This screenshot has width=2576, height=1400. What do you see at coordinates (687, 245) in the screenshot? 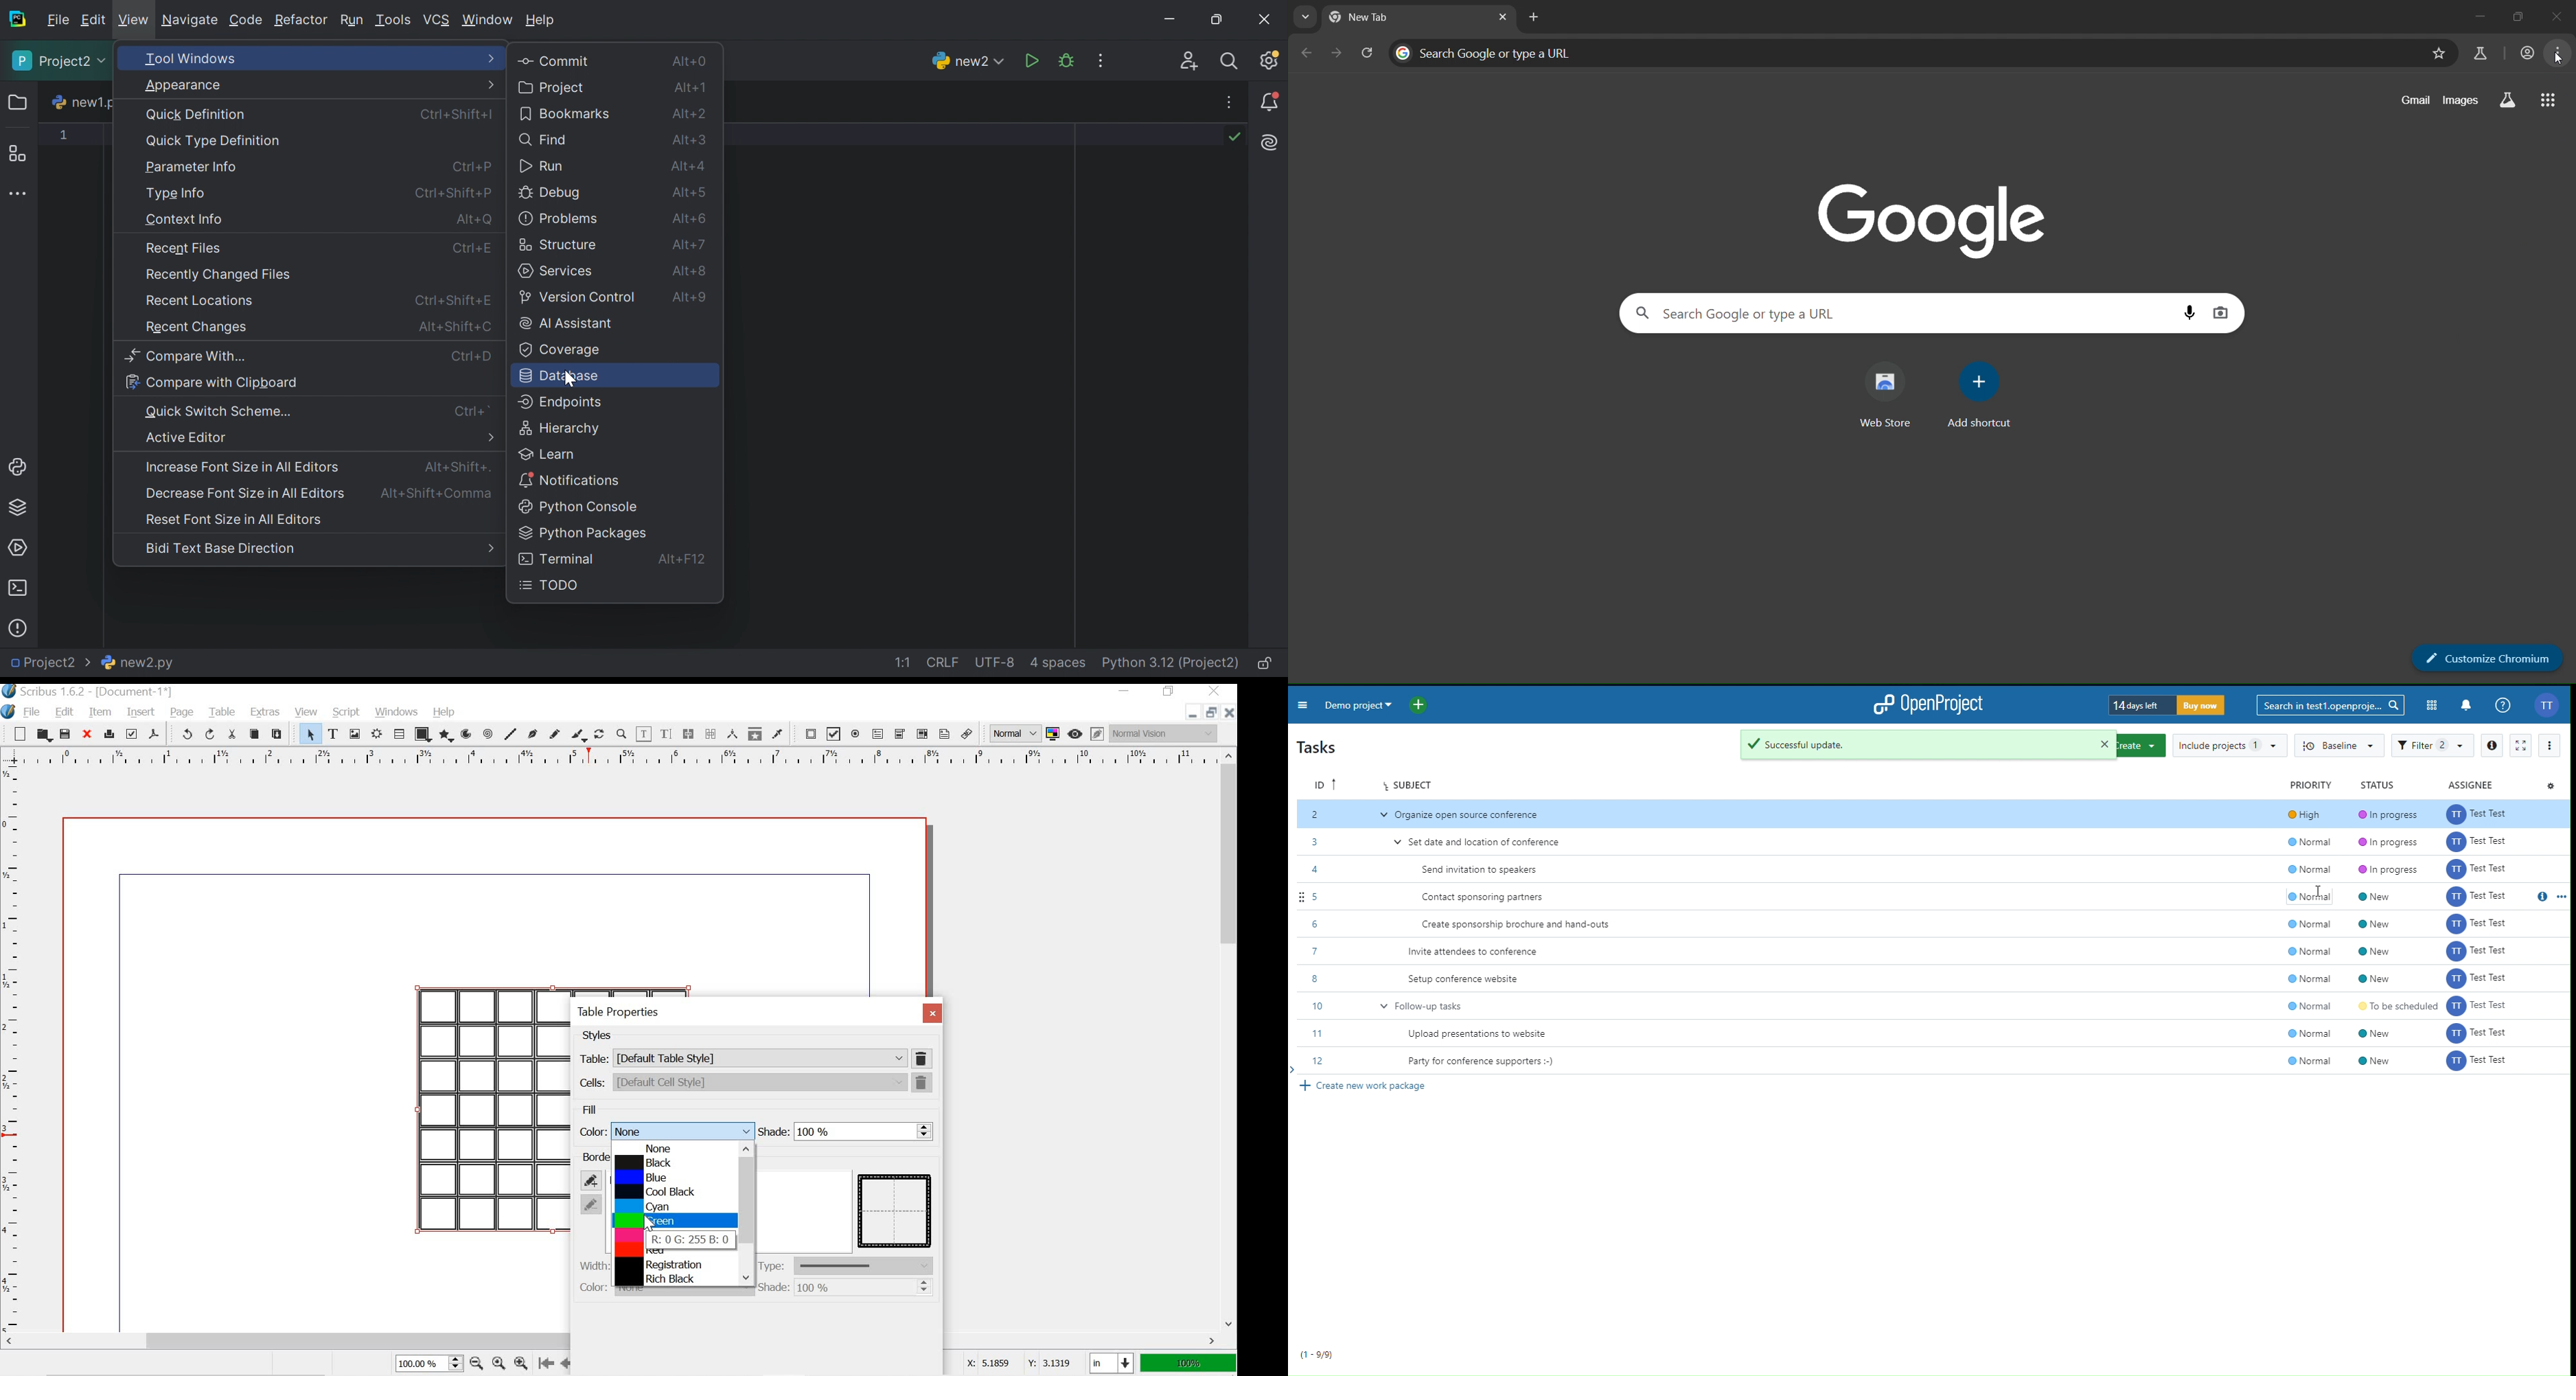
I see `Alt+7` at bounding box center [687, 245].